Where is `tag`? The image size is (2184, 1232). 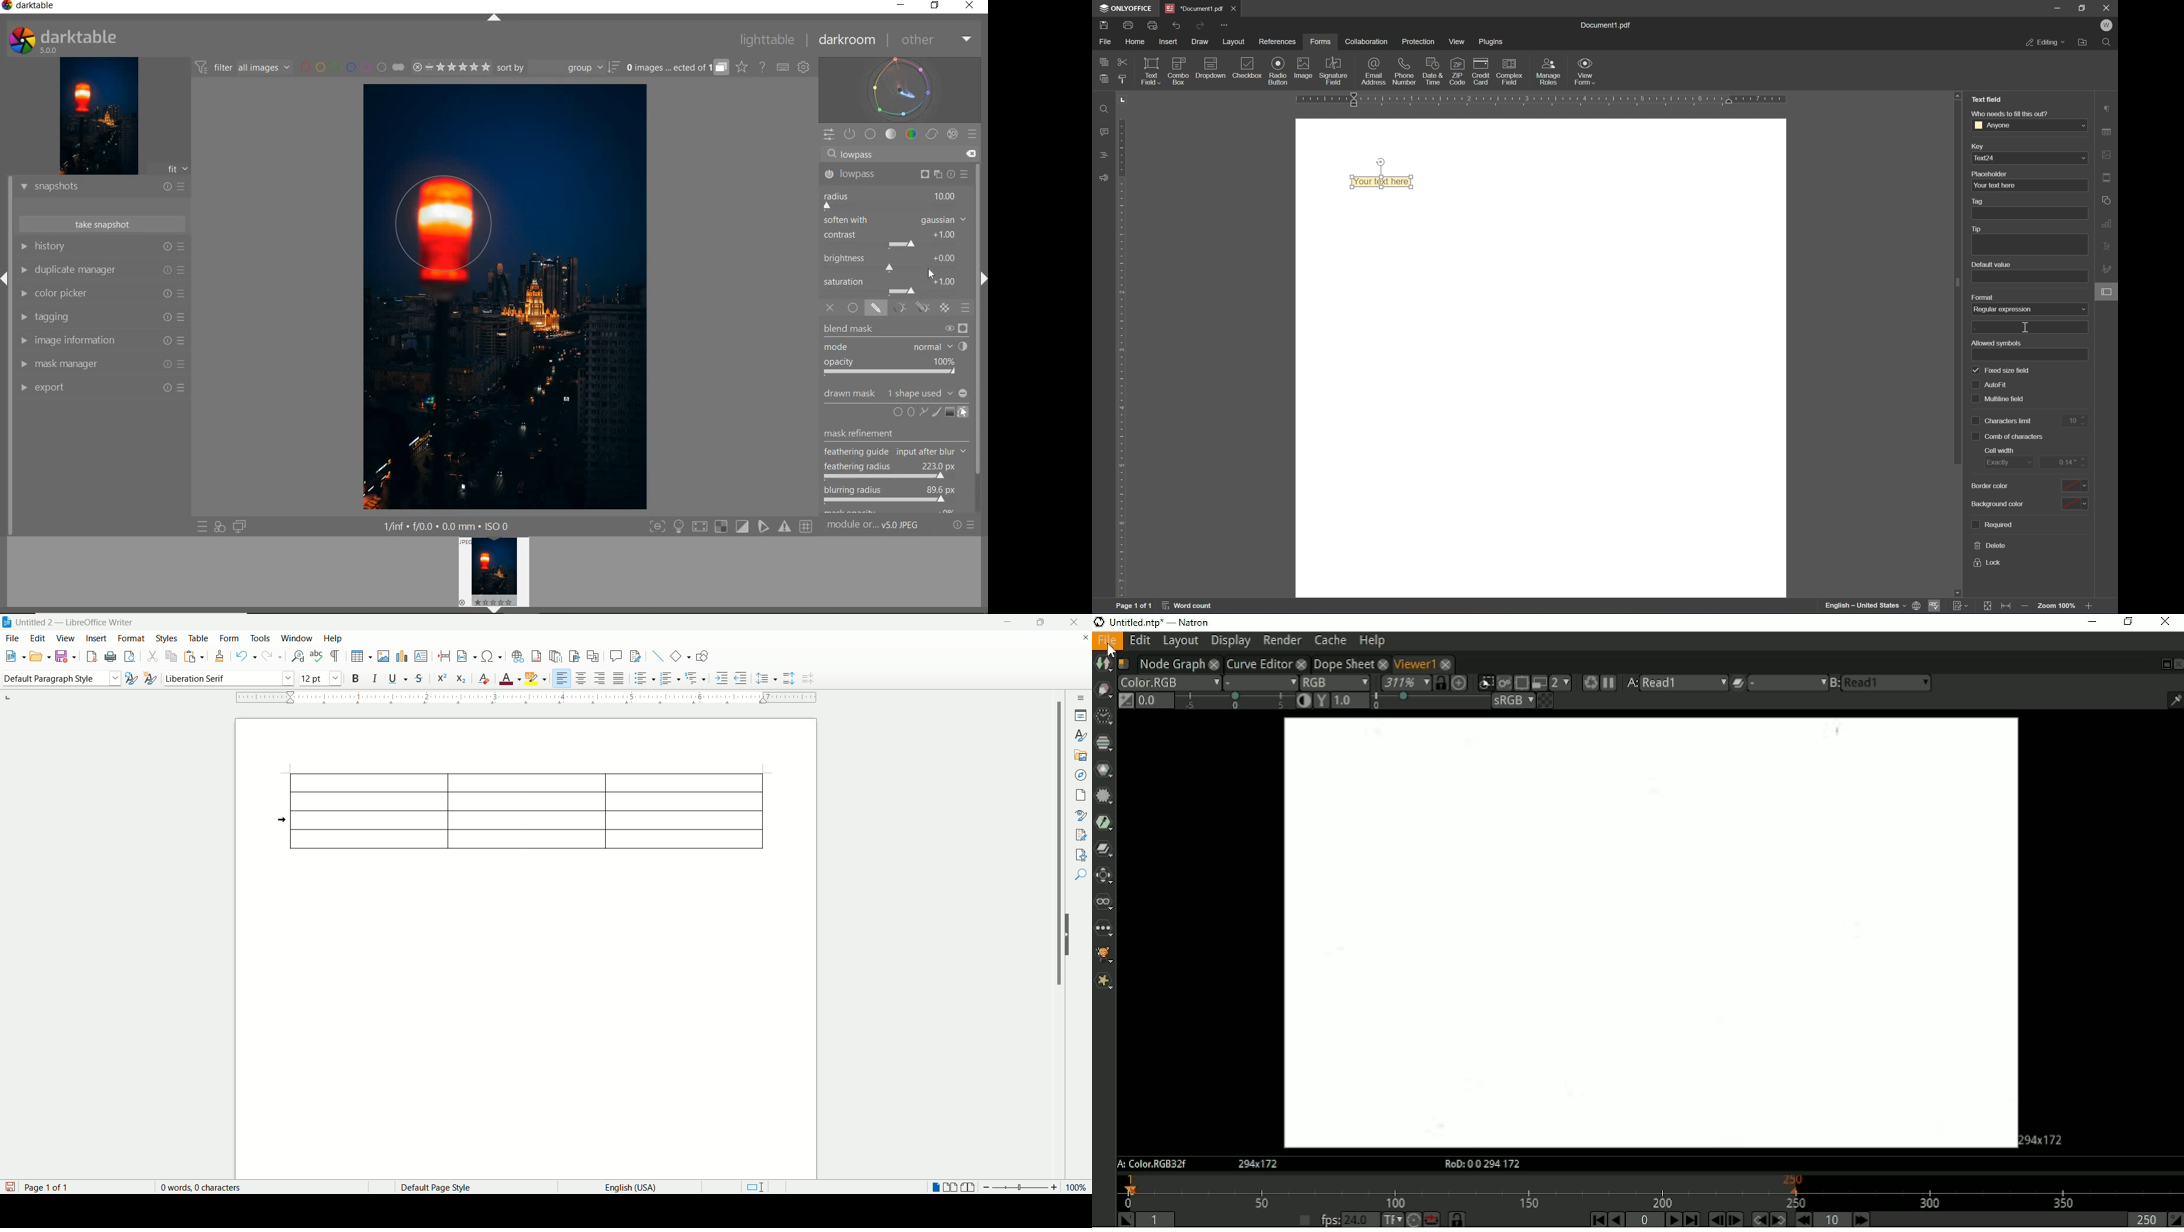 tag is located at coordinates (1979, 202).